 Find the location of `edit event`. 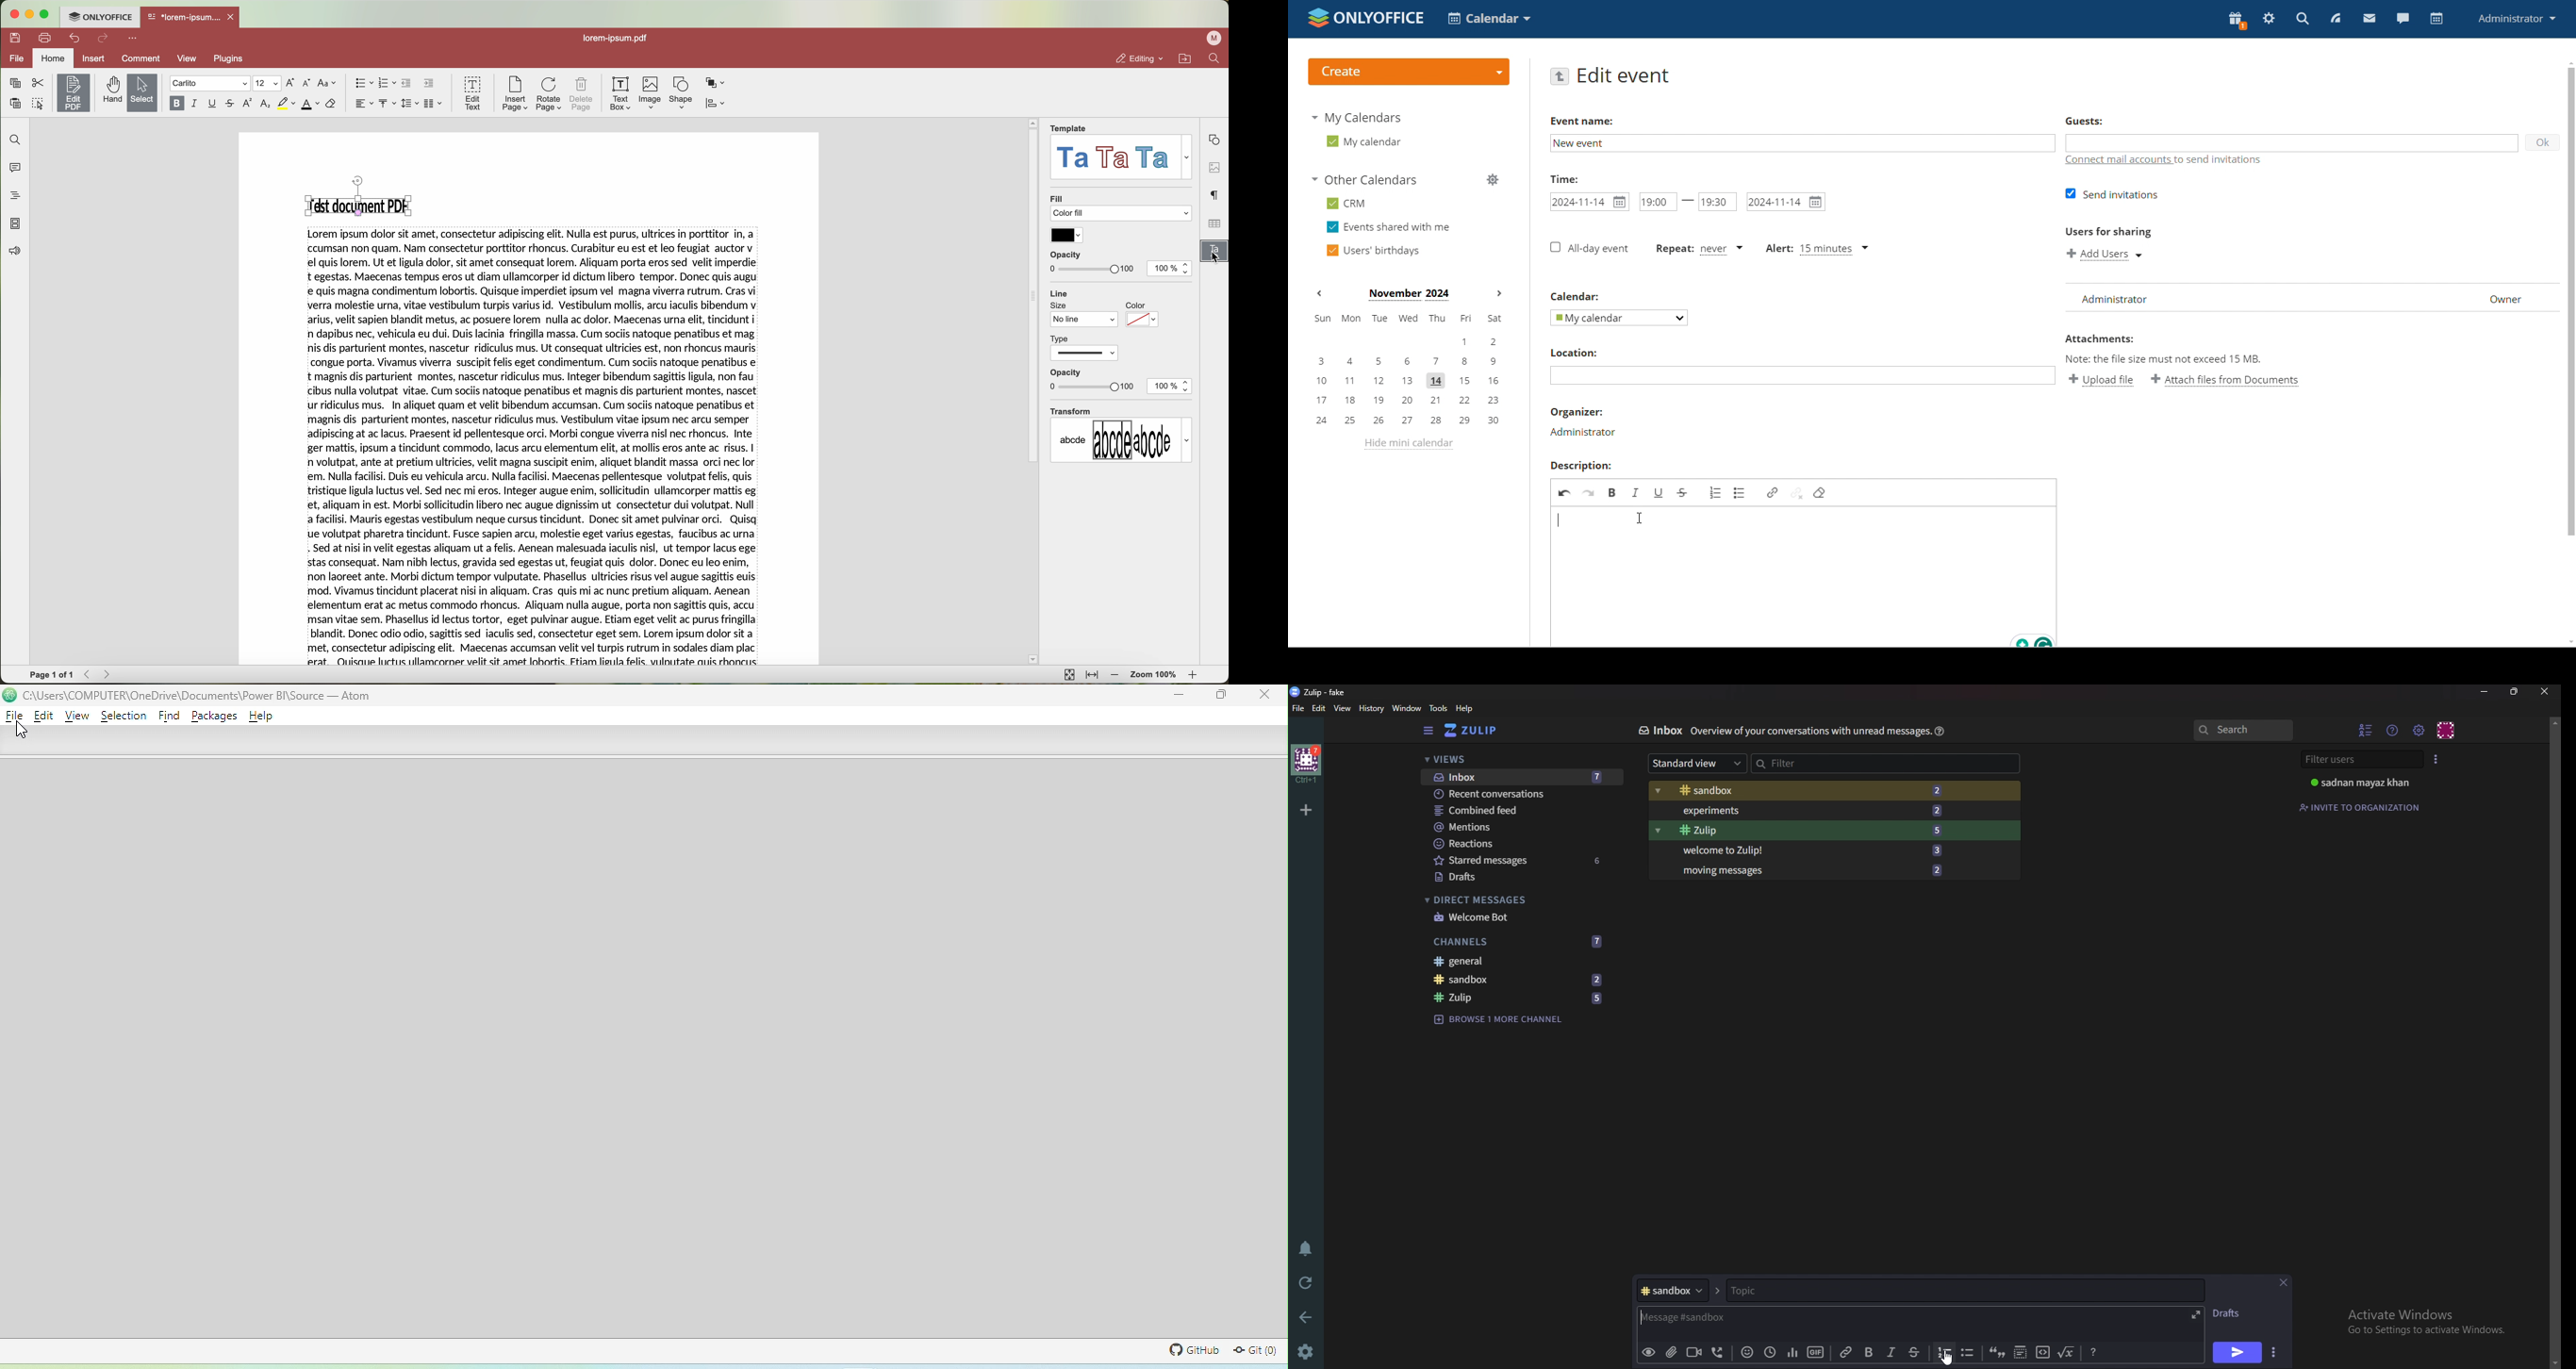

edit event is located at coordinates (1625, 76).